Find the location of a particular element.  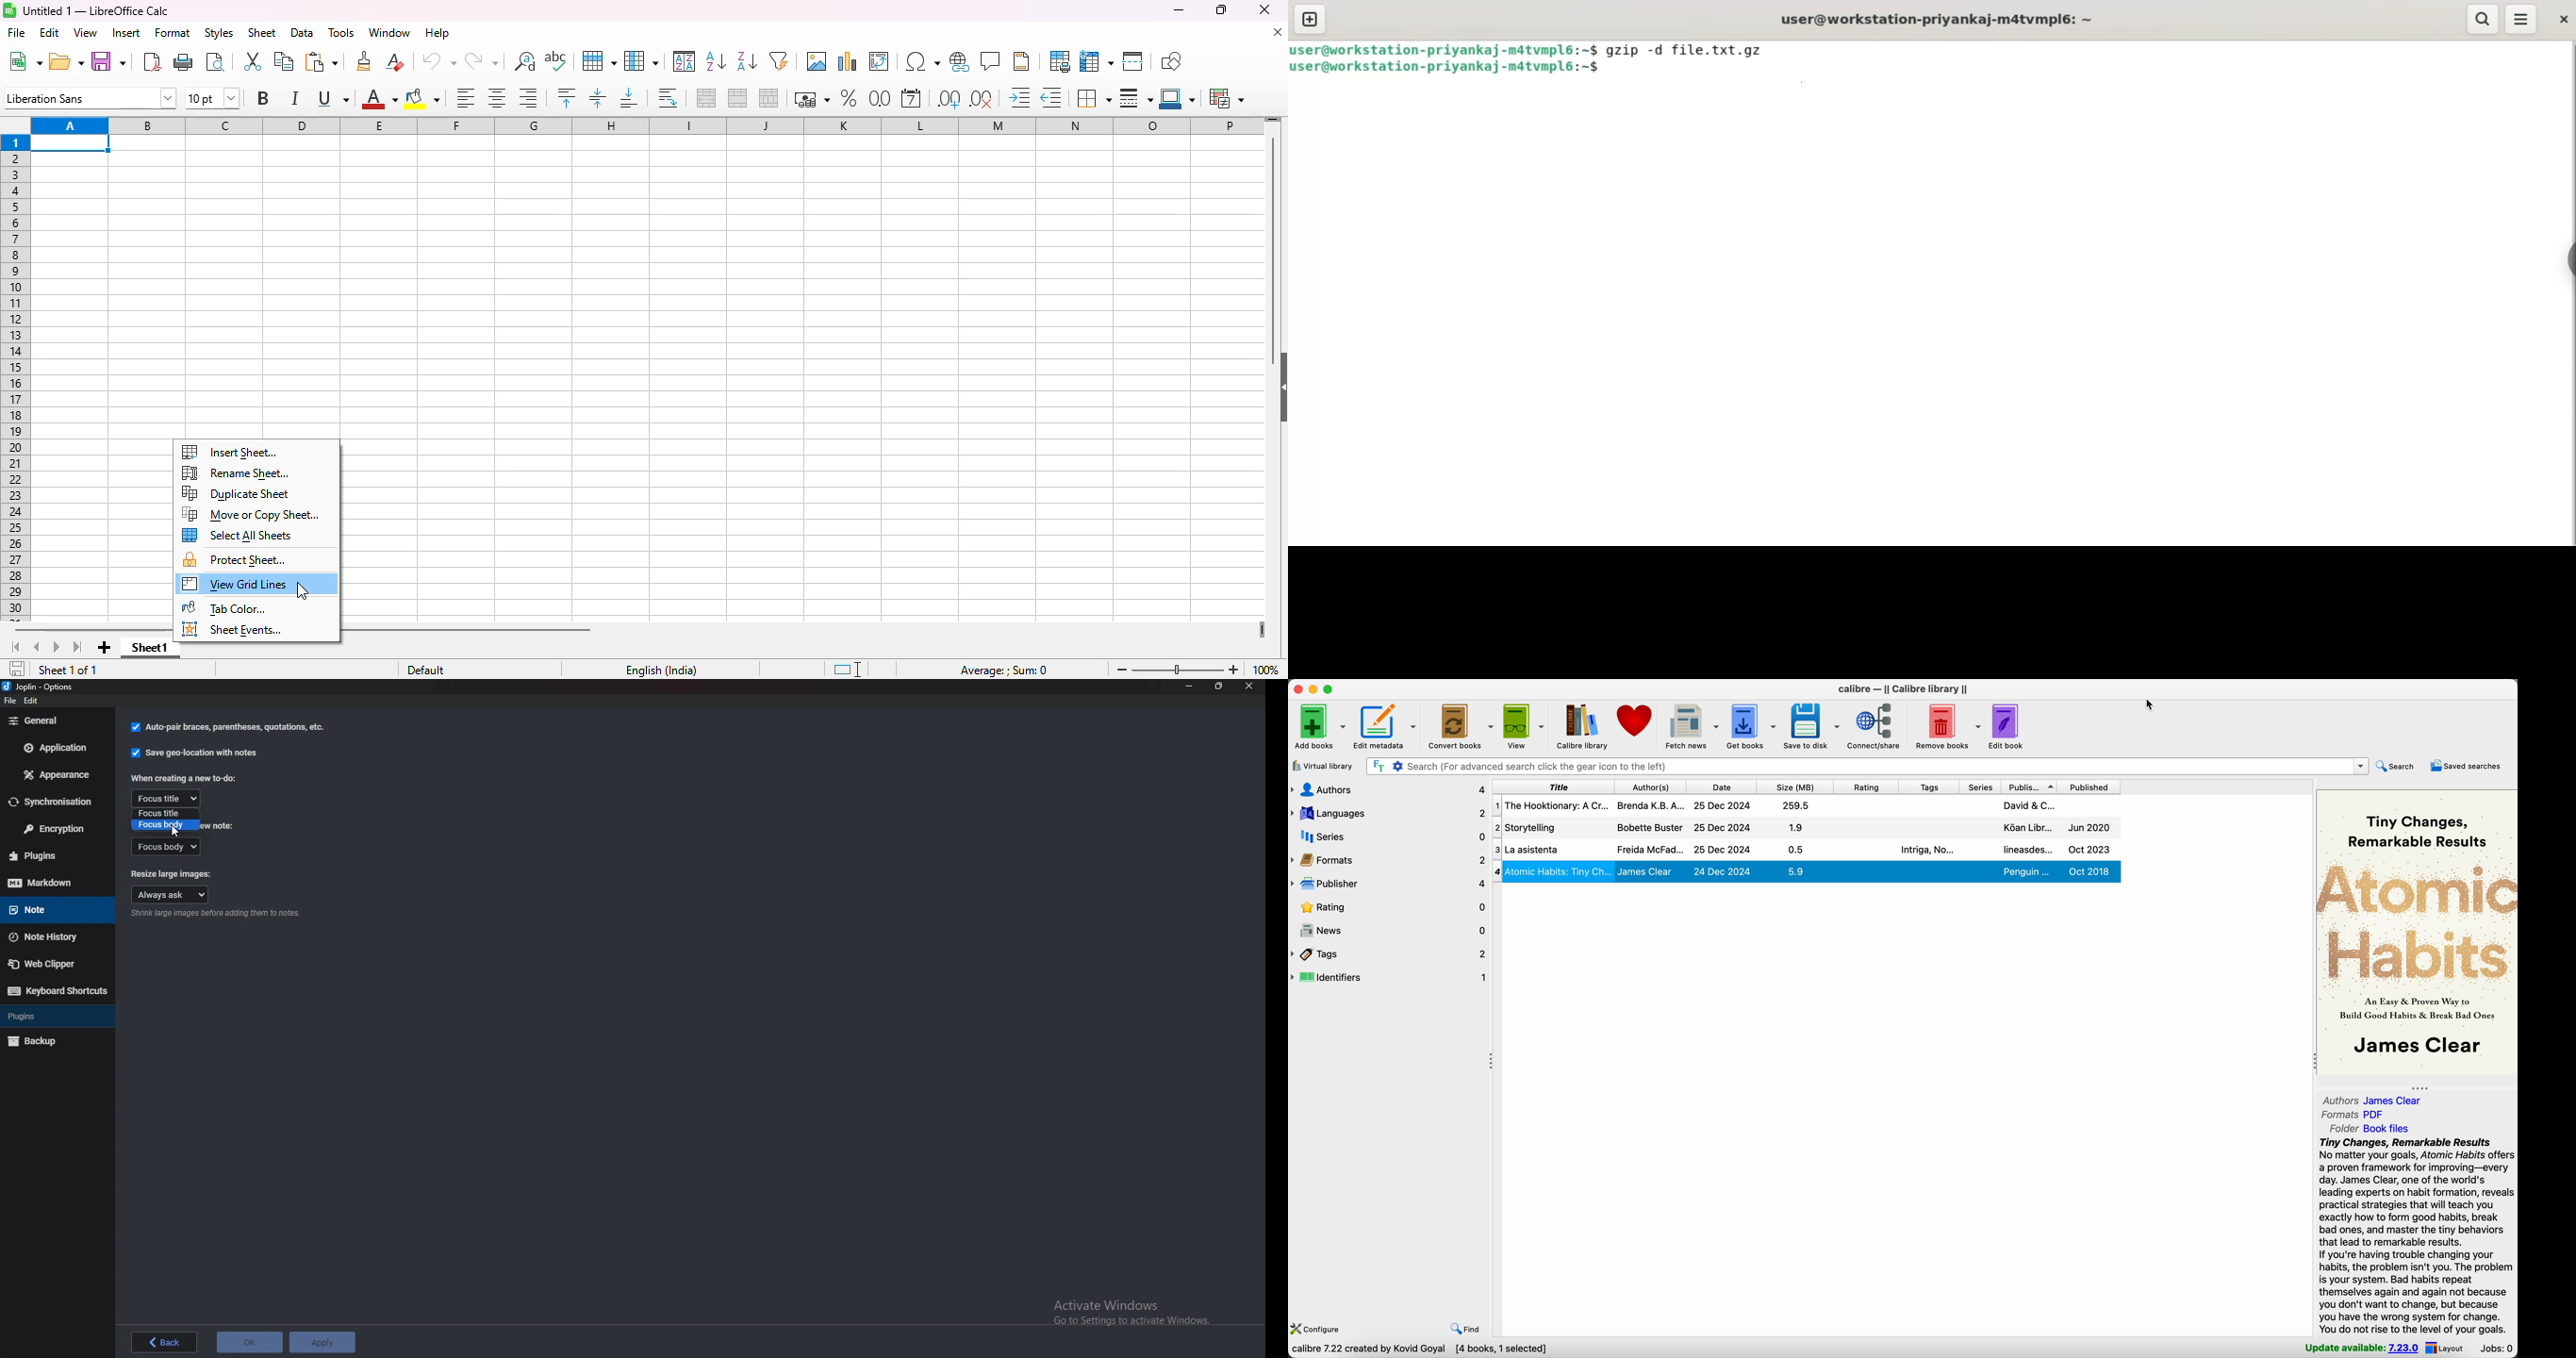

25 Dec 2024 is located at coordinates (1723, 827).